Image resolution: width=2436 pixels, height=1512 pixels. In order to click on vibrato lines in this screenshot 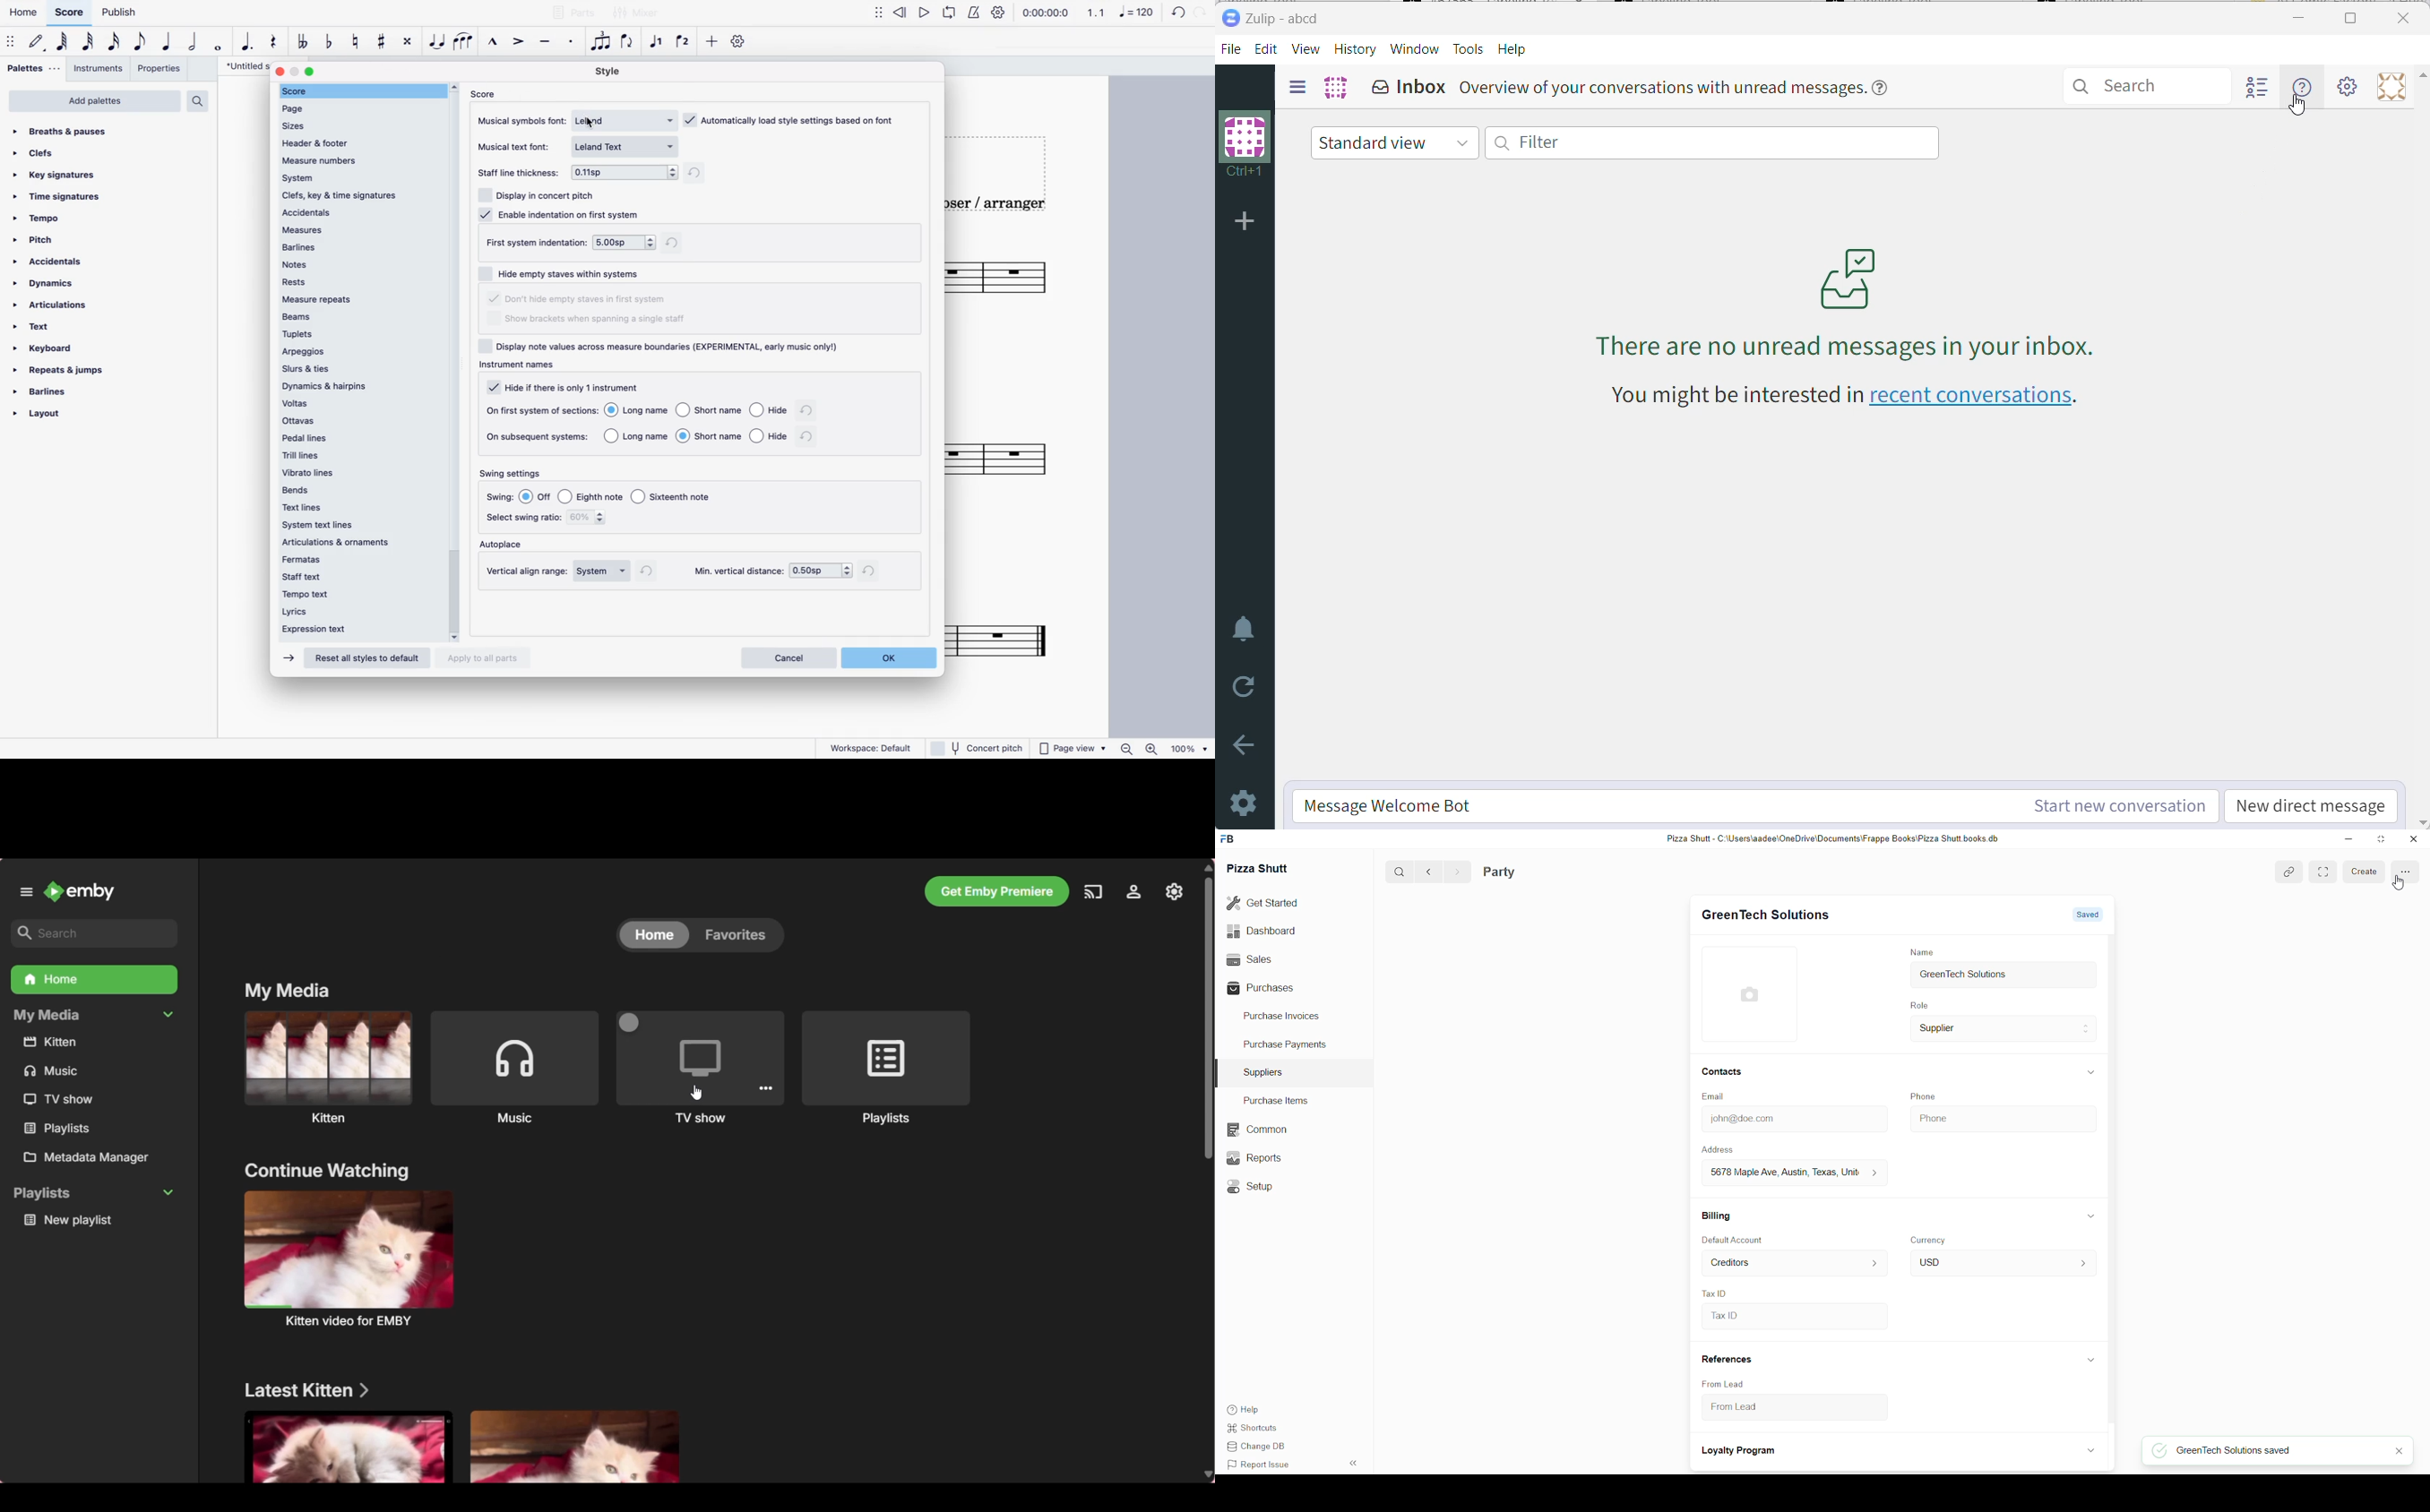, I will do `click(360, 472)`.